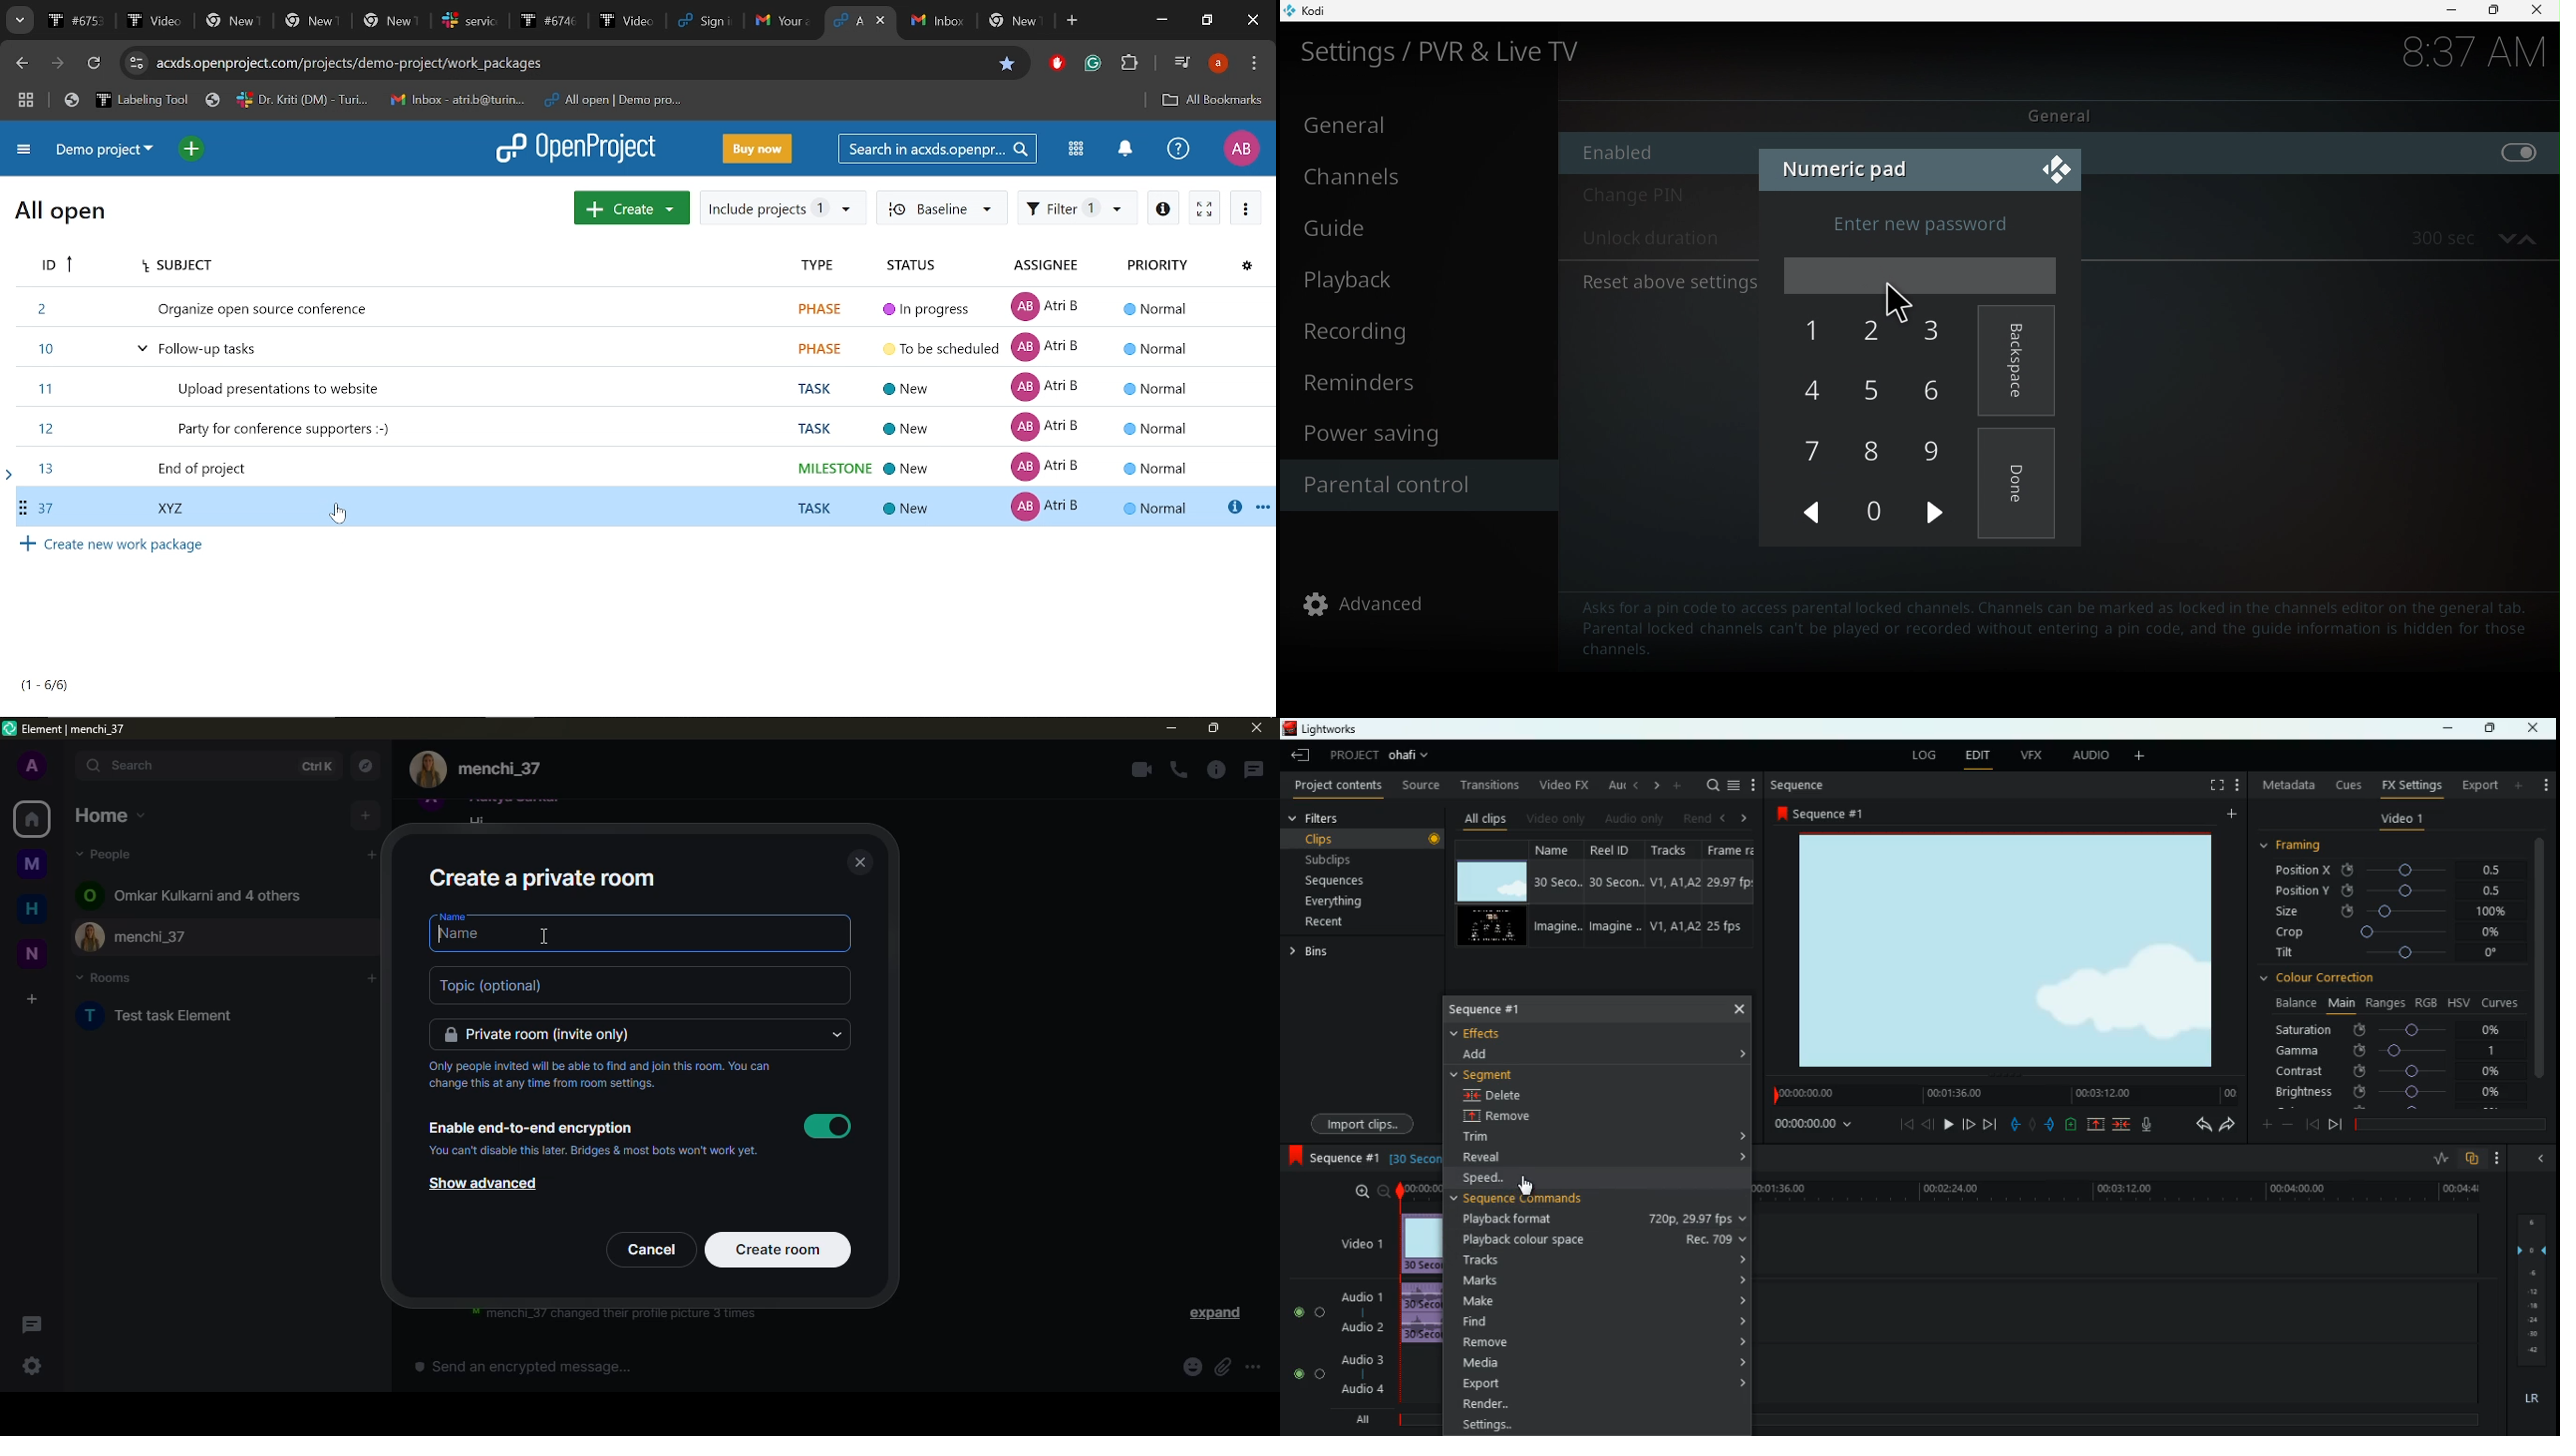 This screenshot has width=2576, height=1456. Describe the element at coordinates (2051, 1124) in the screenshot. I see `push` at that location.